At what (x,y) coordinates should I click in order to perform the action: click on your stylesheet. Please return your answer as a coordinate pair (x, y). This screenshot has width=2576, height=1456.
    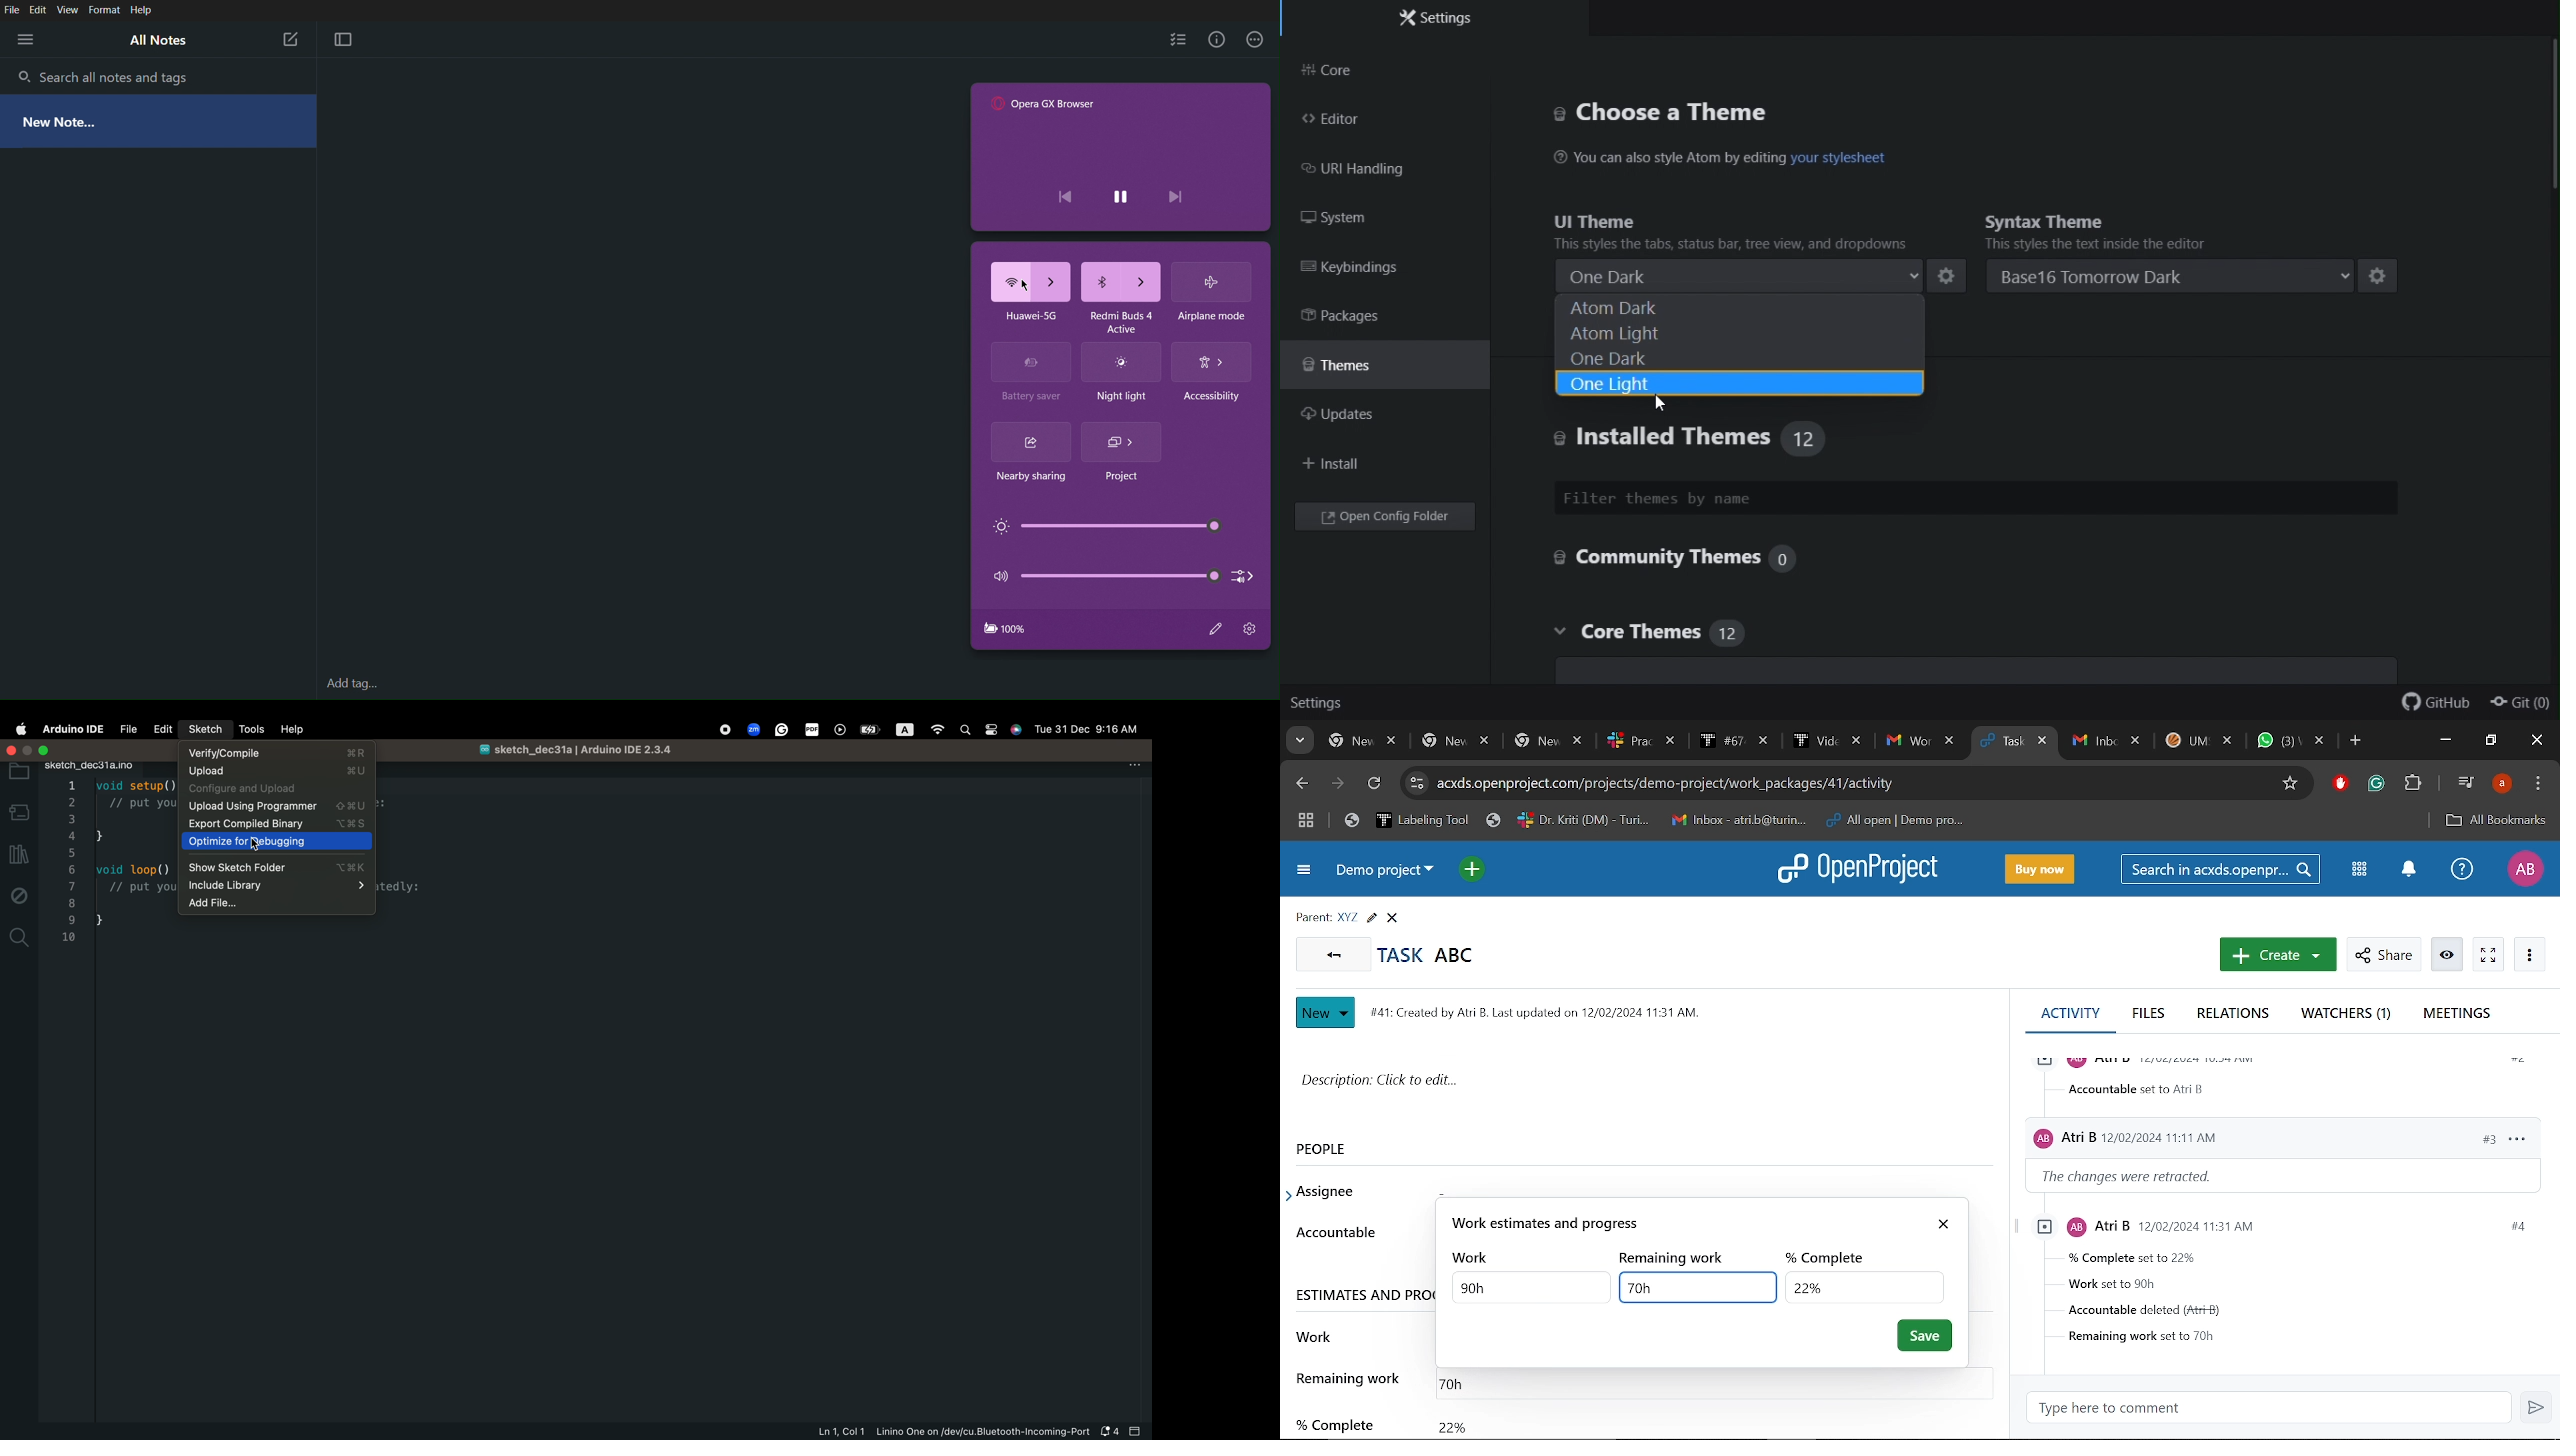
    Looking at the image, I should click on (1839, 158).